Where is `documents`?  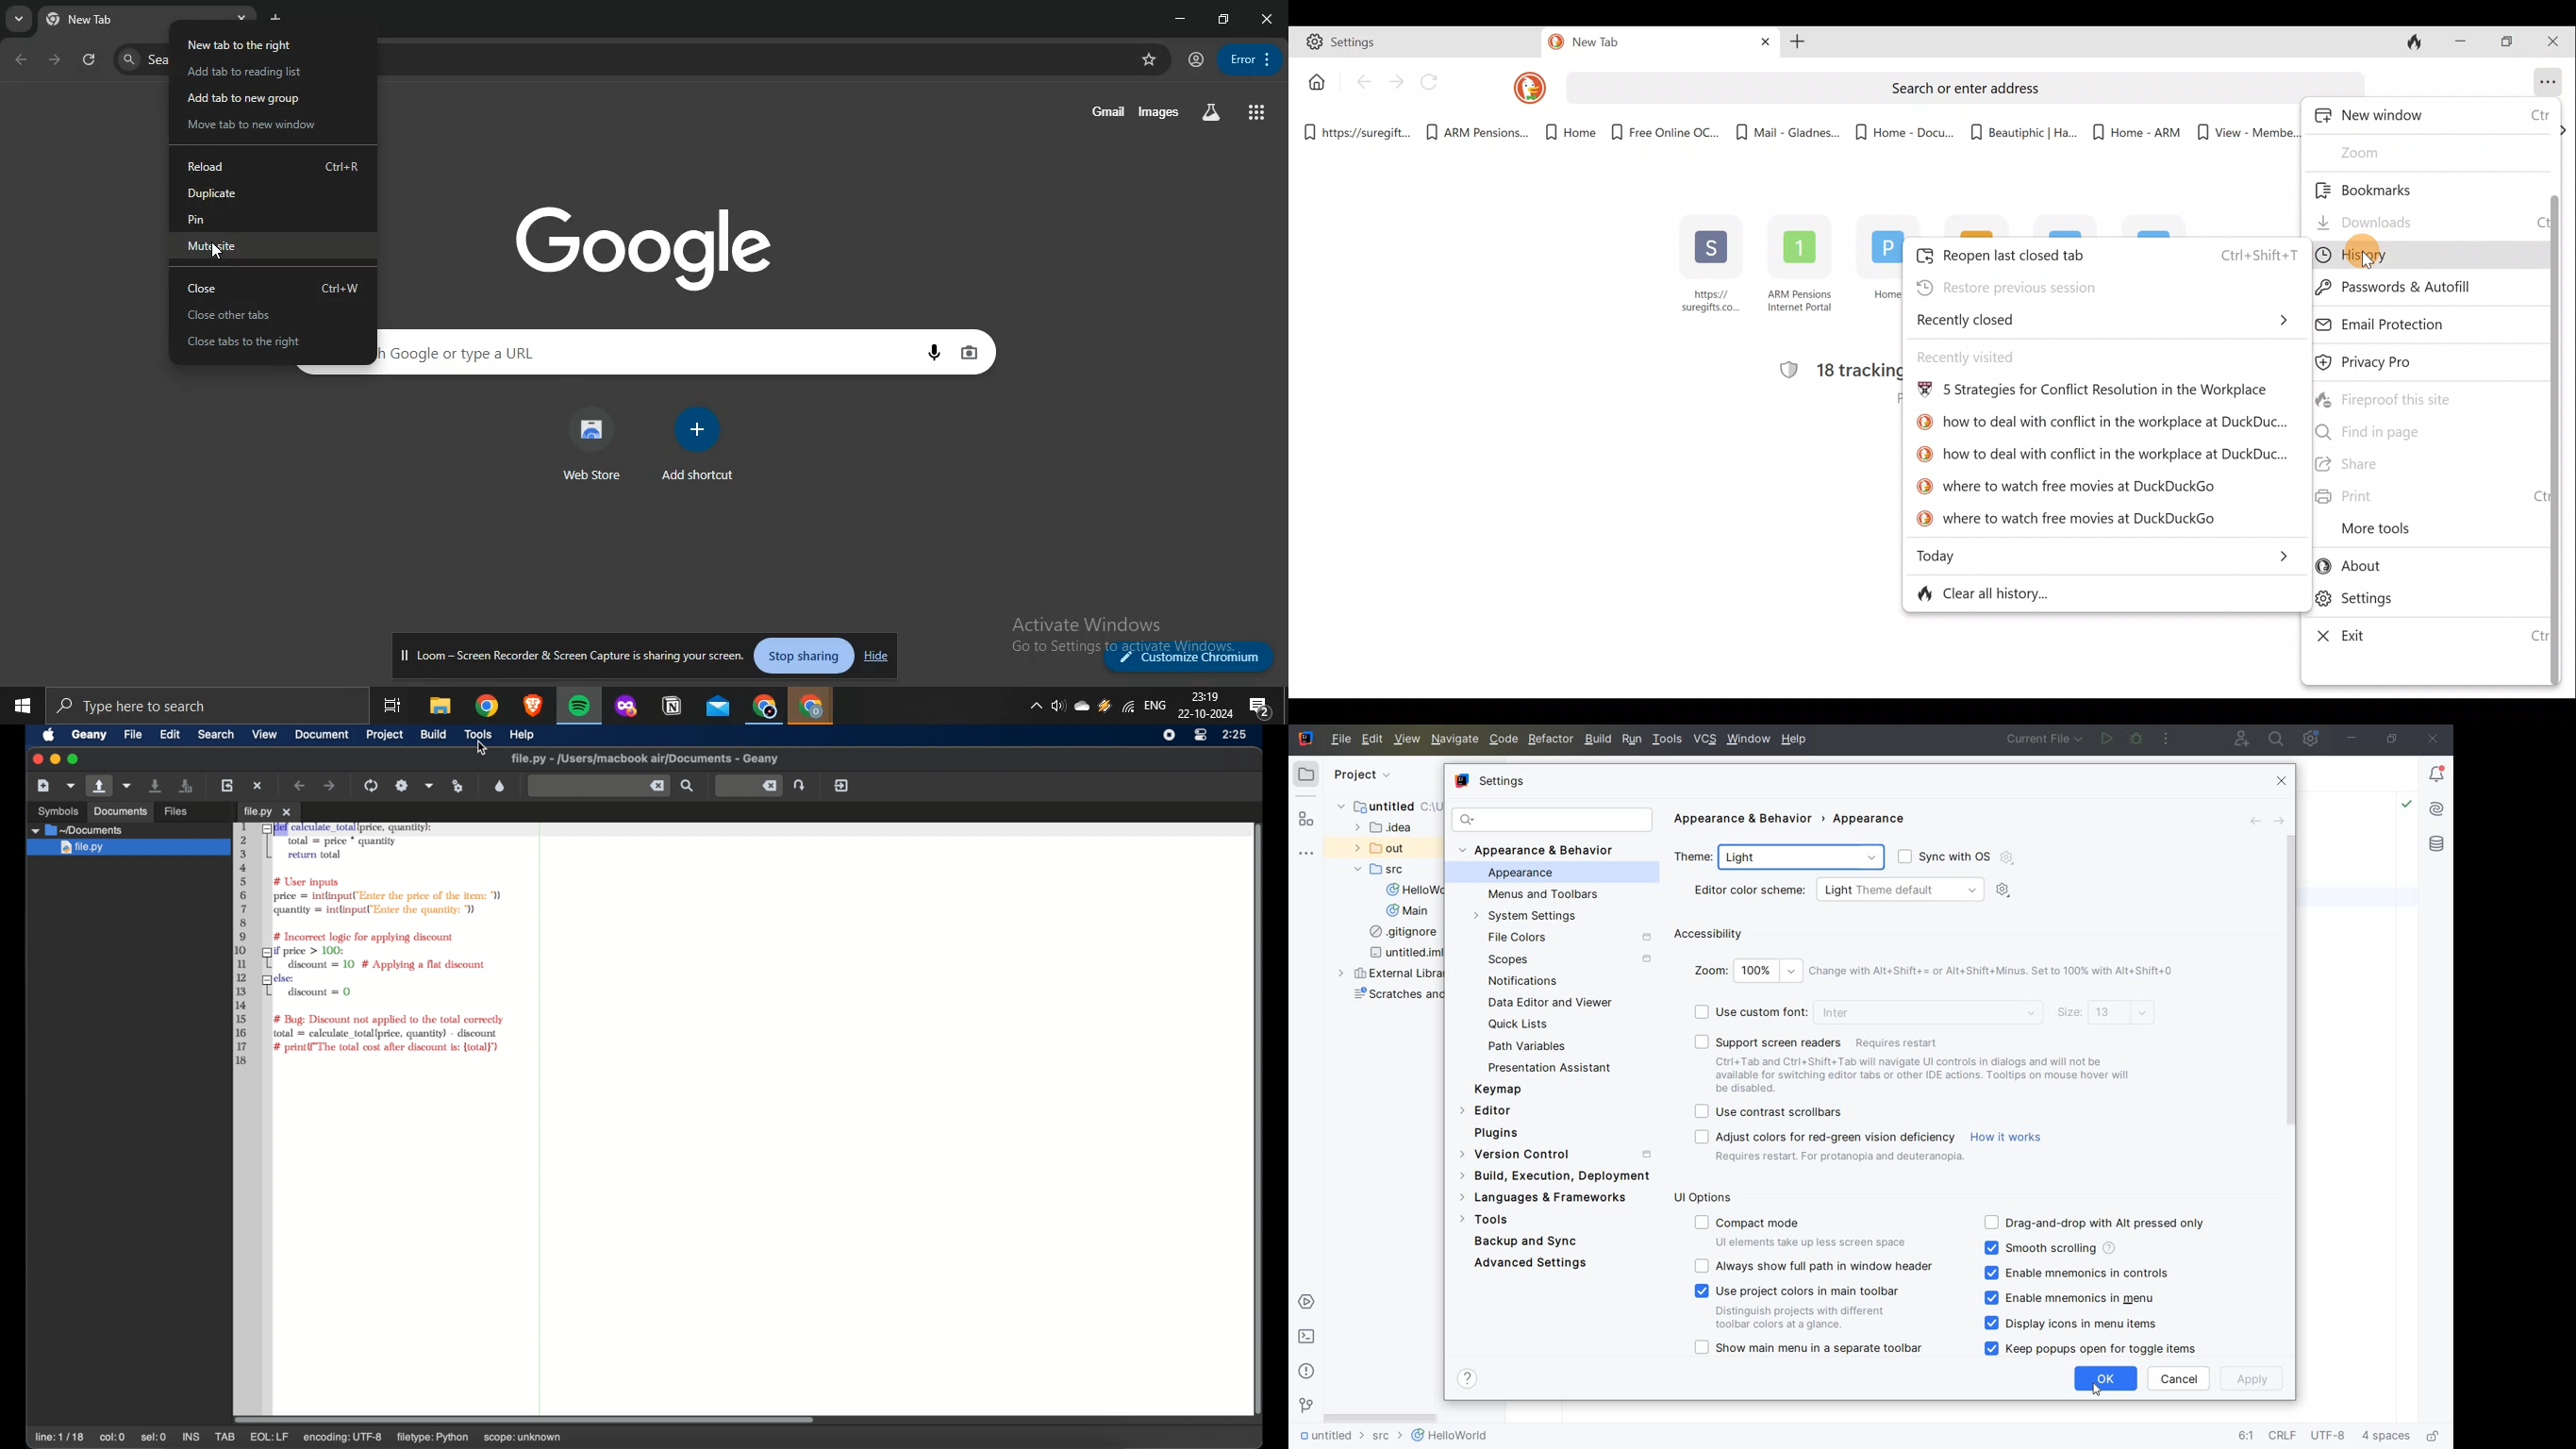
documents is located at coordinates (77, 830).